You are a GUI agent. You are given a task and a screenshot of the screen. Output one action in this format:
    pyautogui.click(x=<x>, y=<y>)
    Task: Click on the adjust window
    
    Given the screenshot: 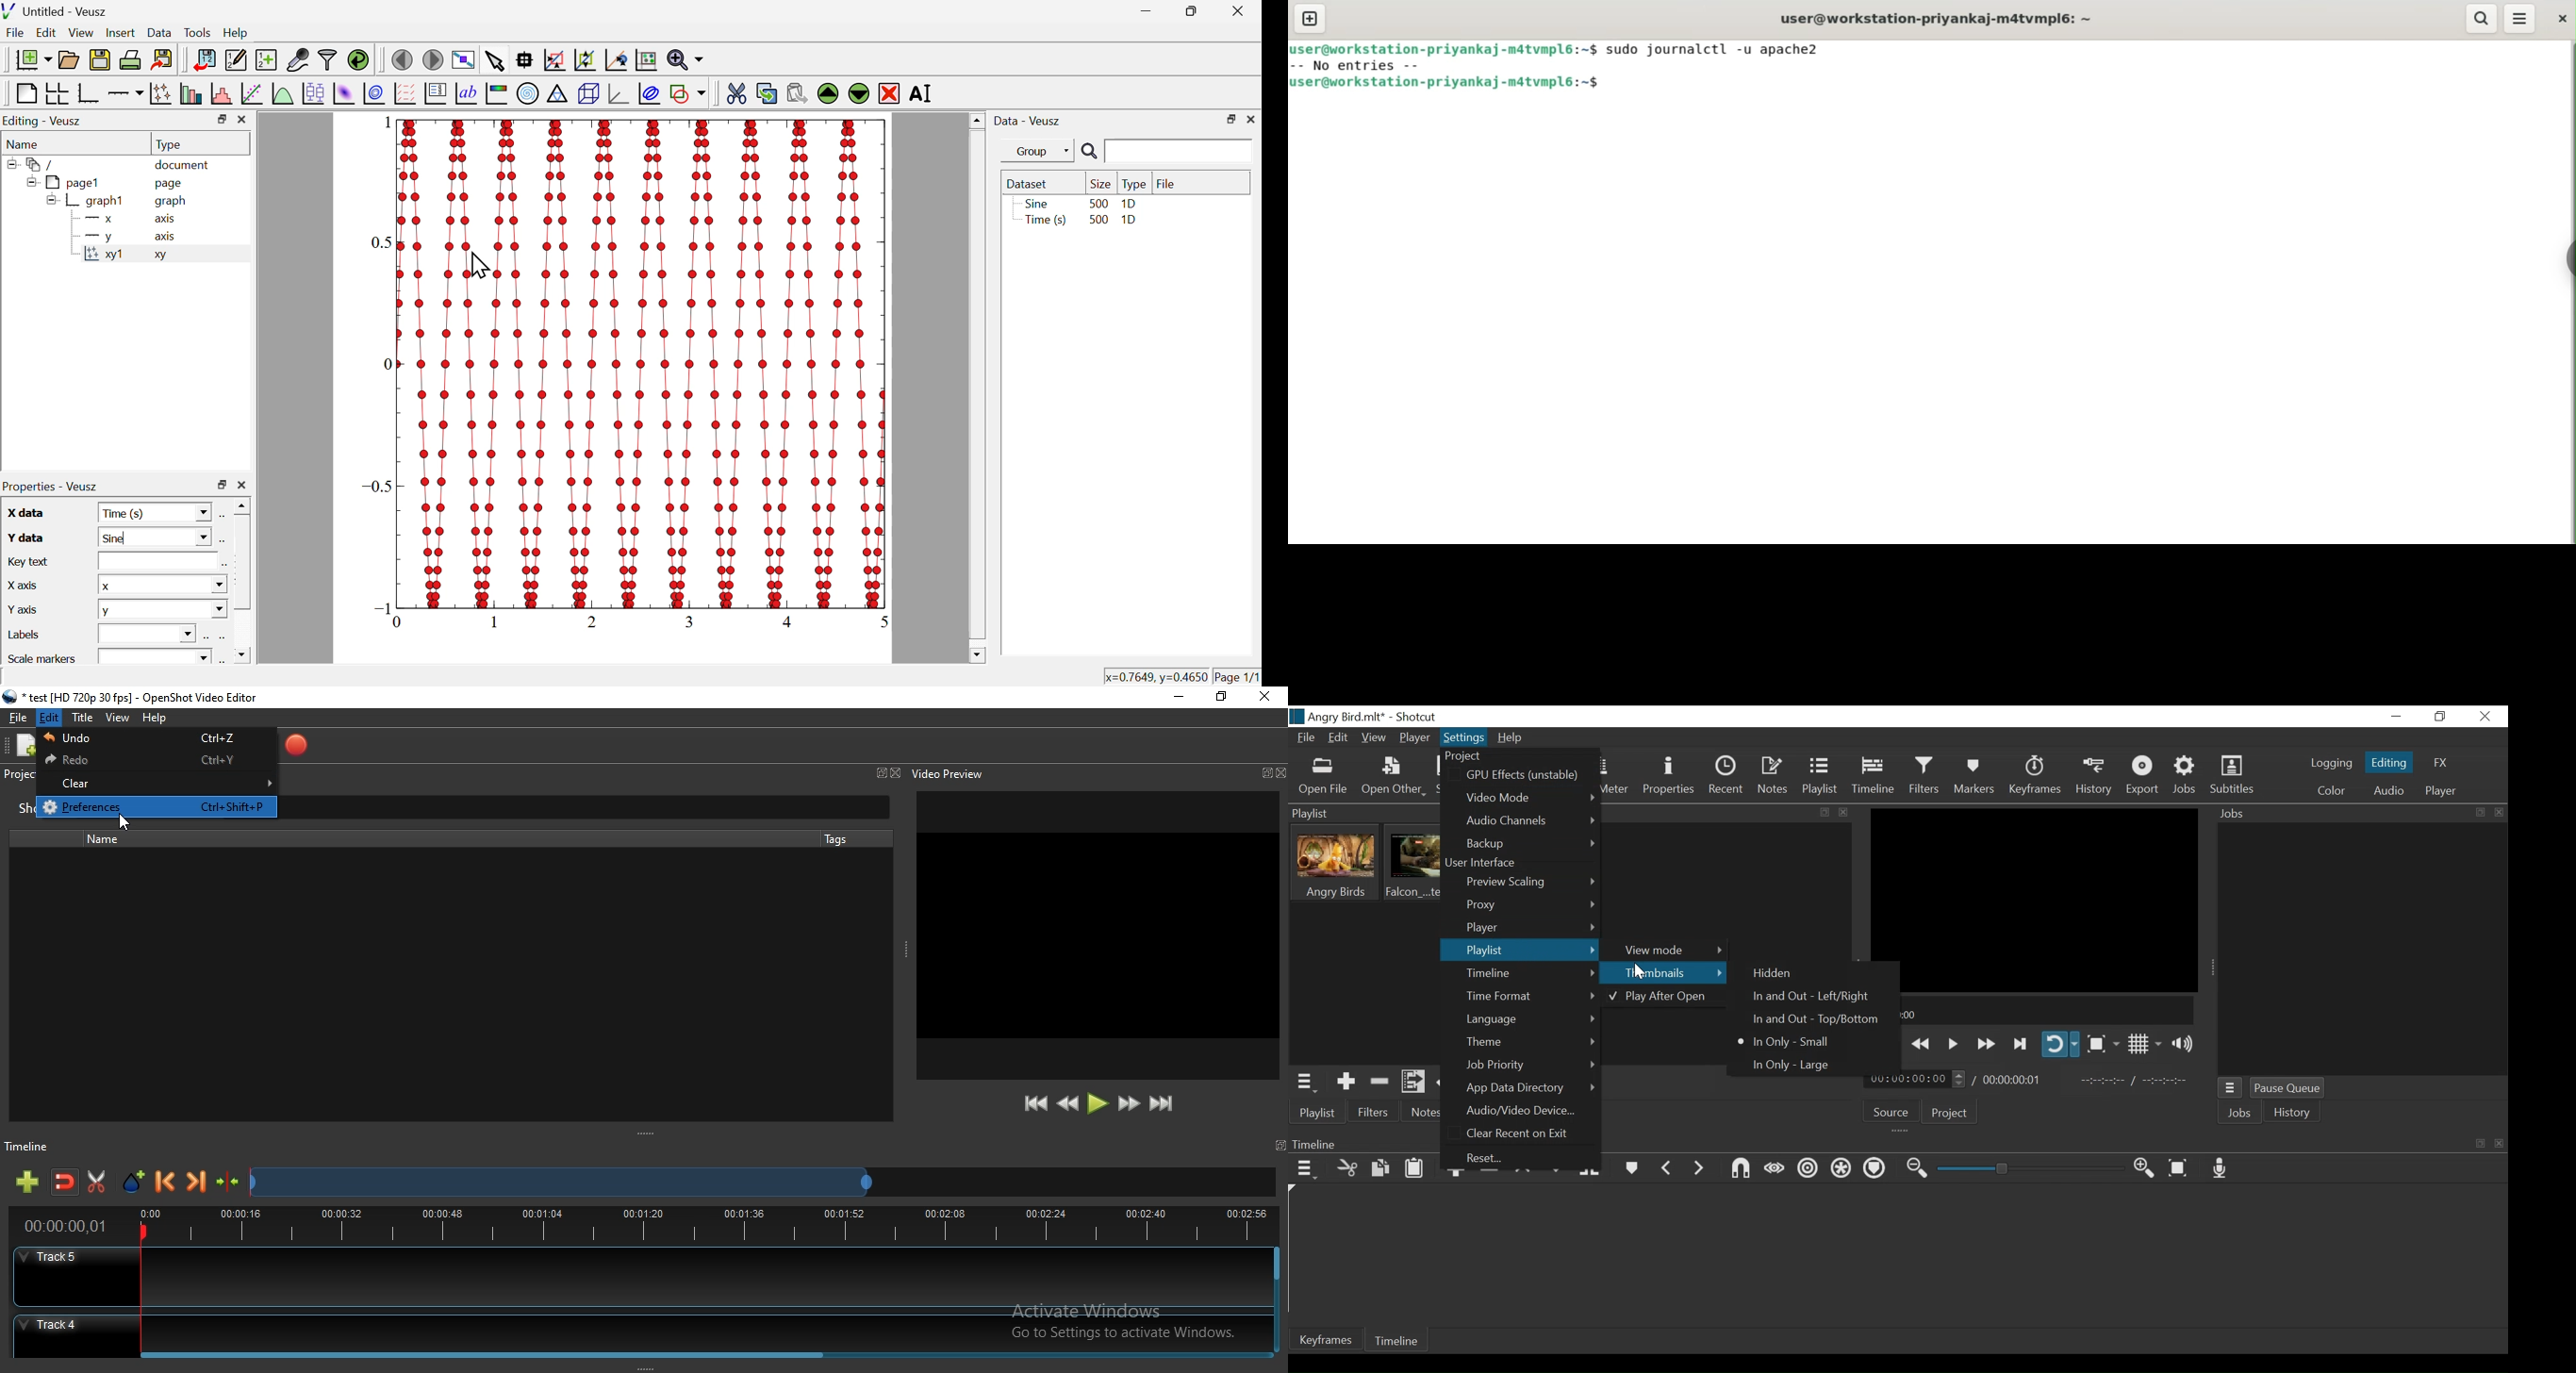 What is the action you would take?
    pyautogui.click(x=648, y=1135)
    